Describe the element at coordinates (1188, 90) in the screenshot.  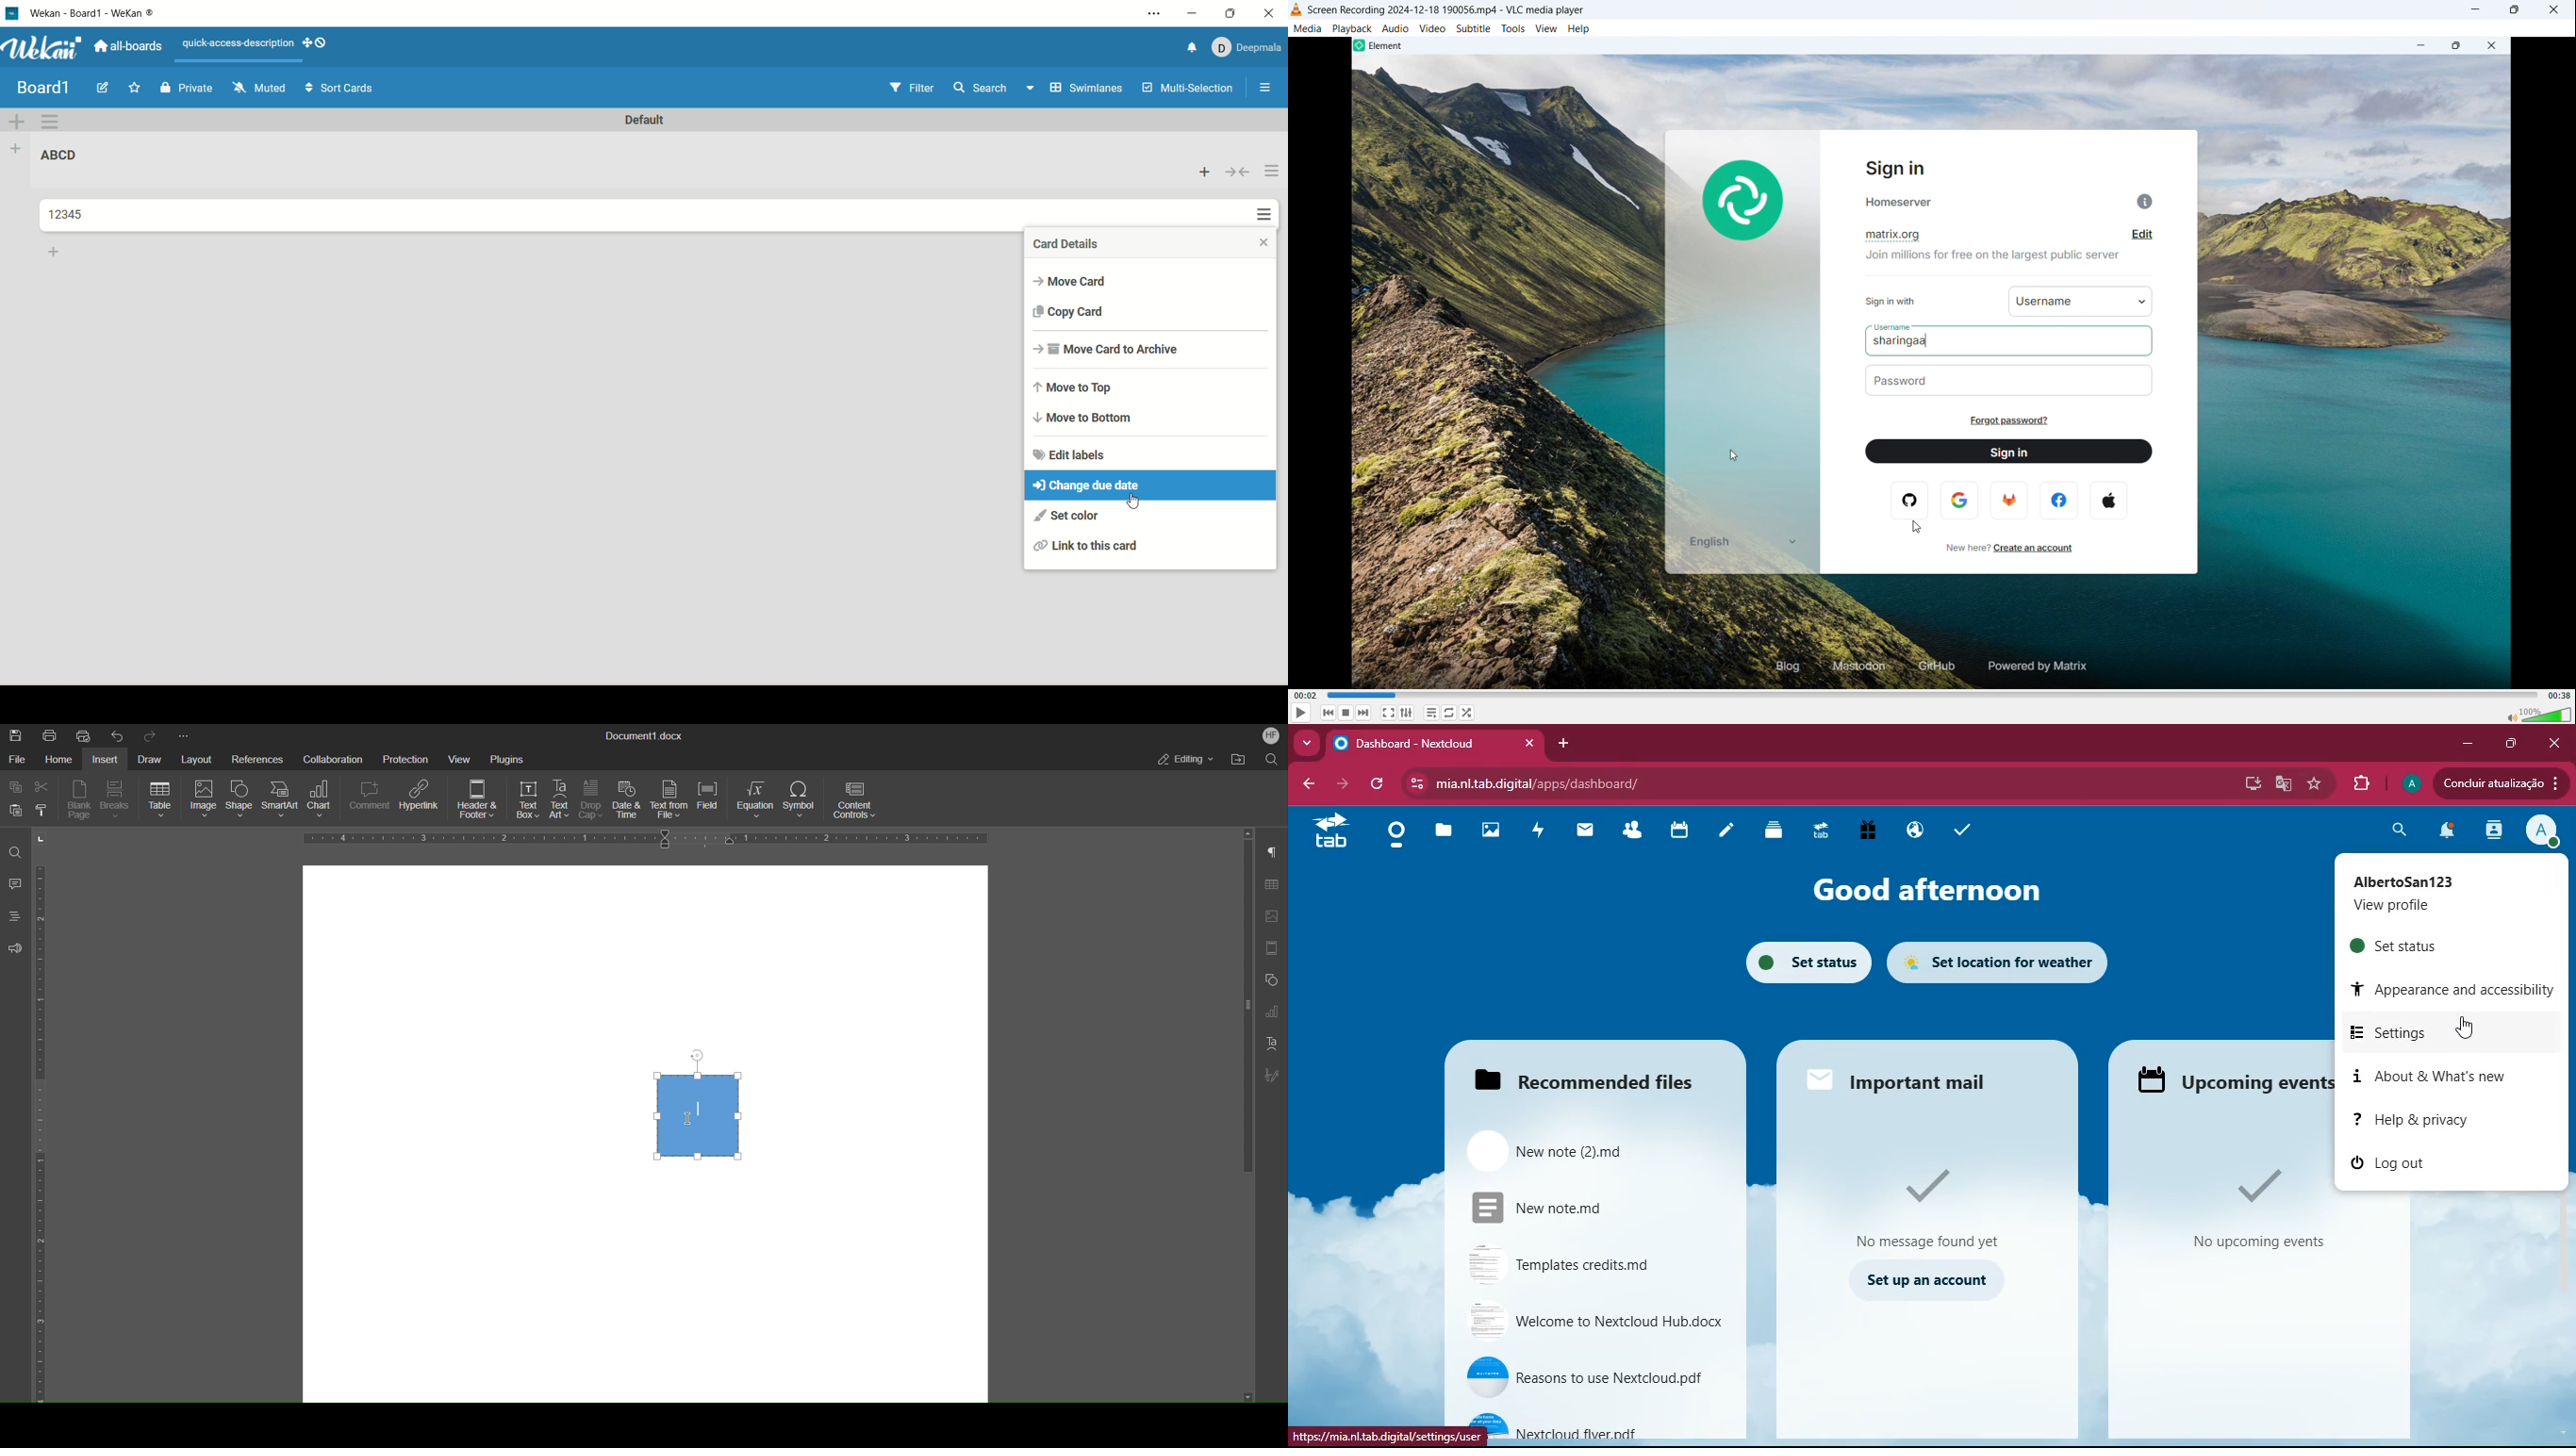
I see `multi-selection` at that location.